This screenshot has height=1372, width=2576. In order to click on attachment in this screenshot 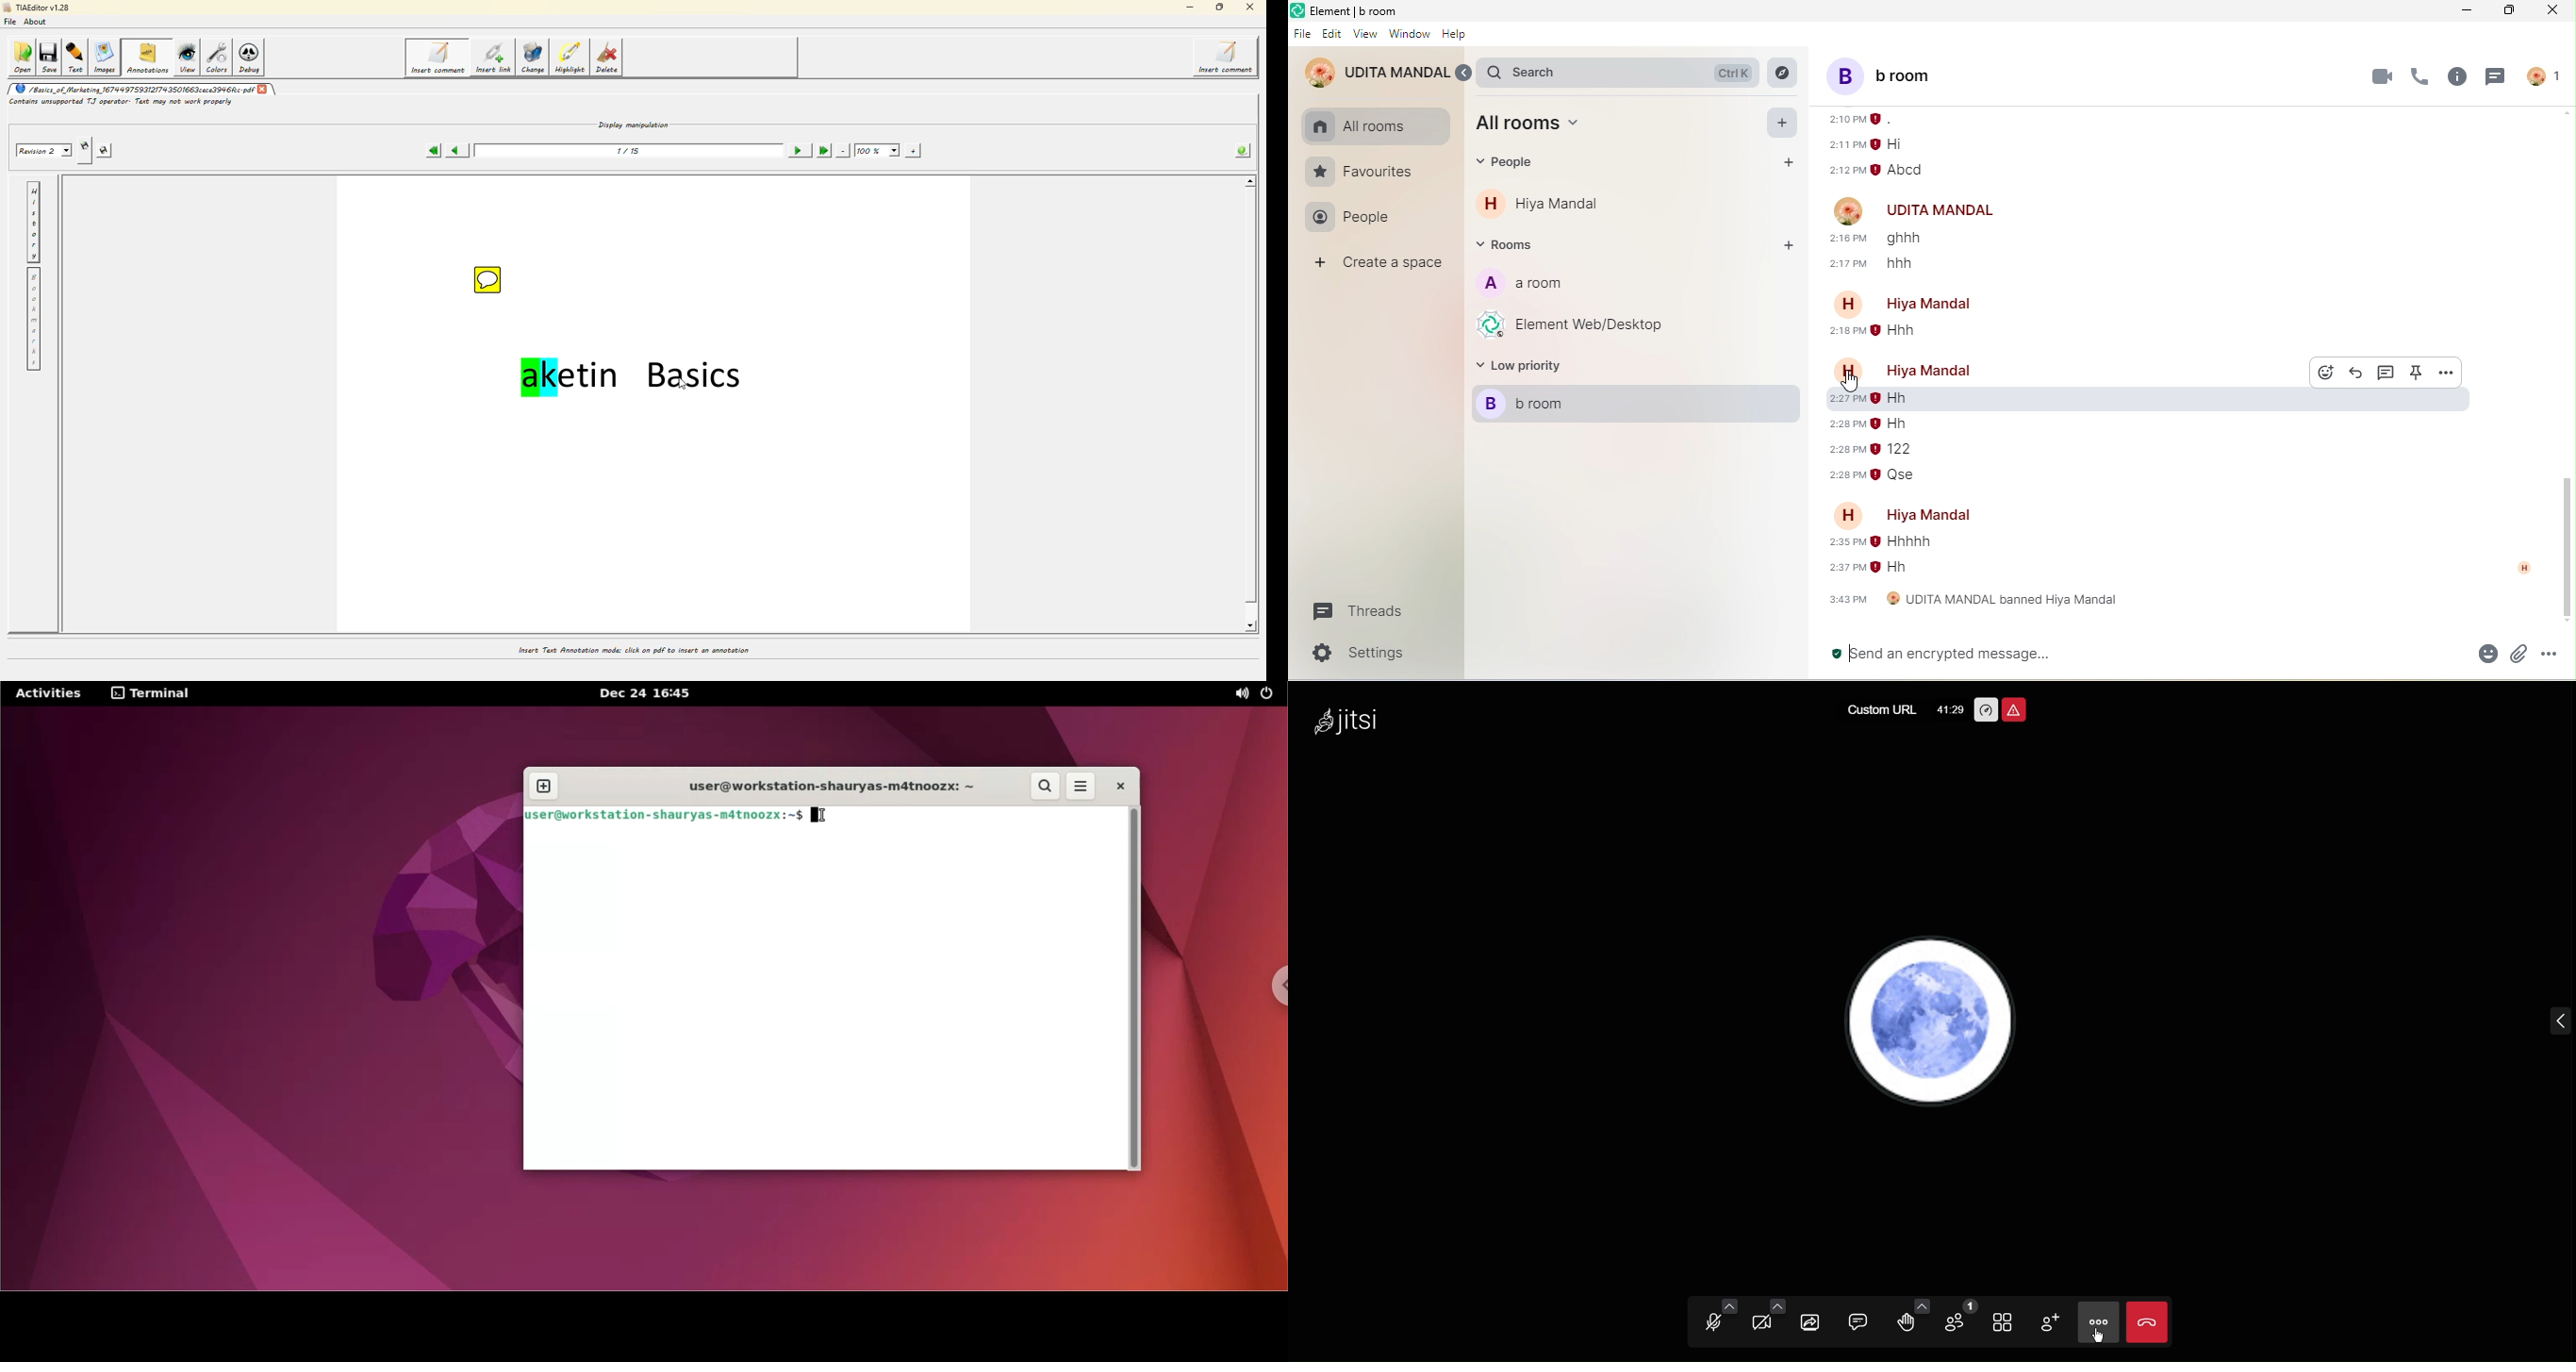, I will do `click(2517, 654)`.